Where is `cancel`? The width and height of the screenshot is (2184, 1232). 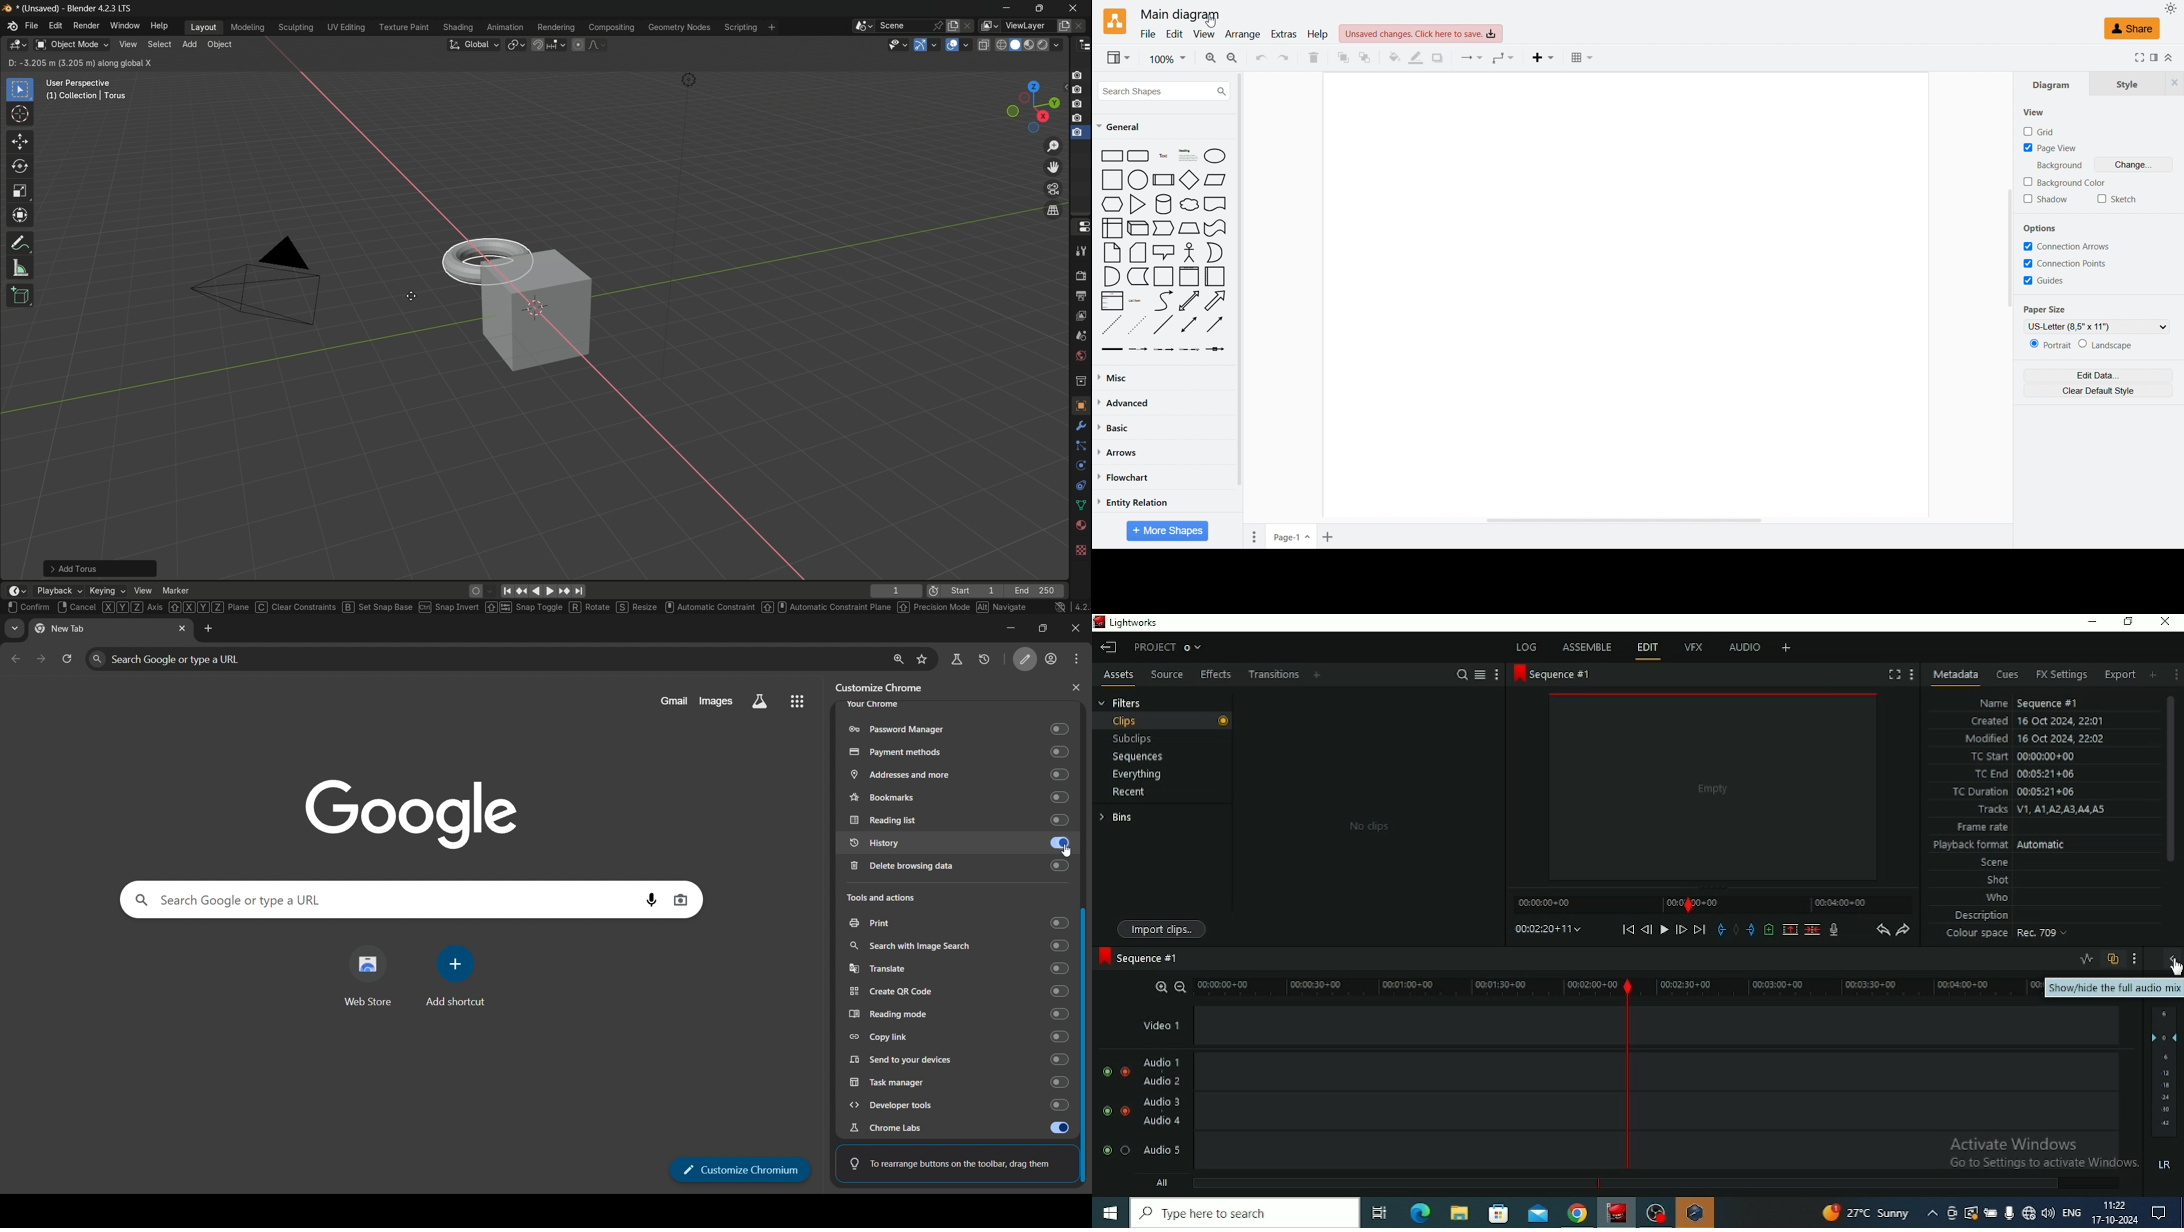
cancel is located at coordinates (77, 607).